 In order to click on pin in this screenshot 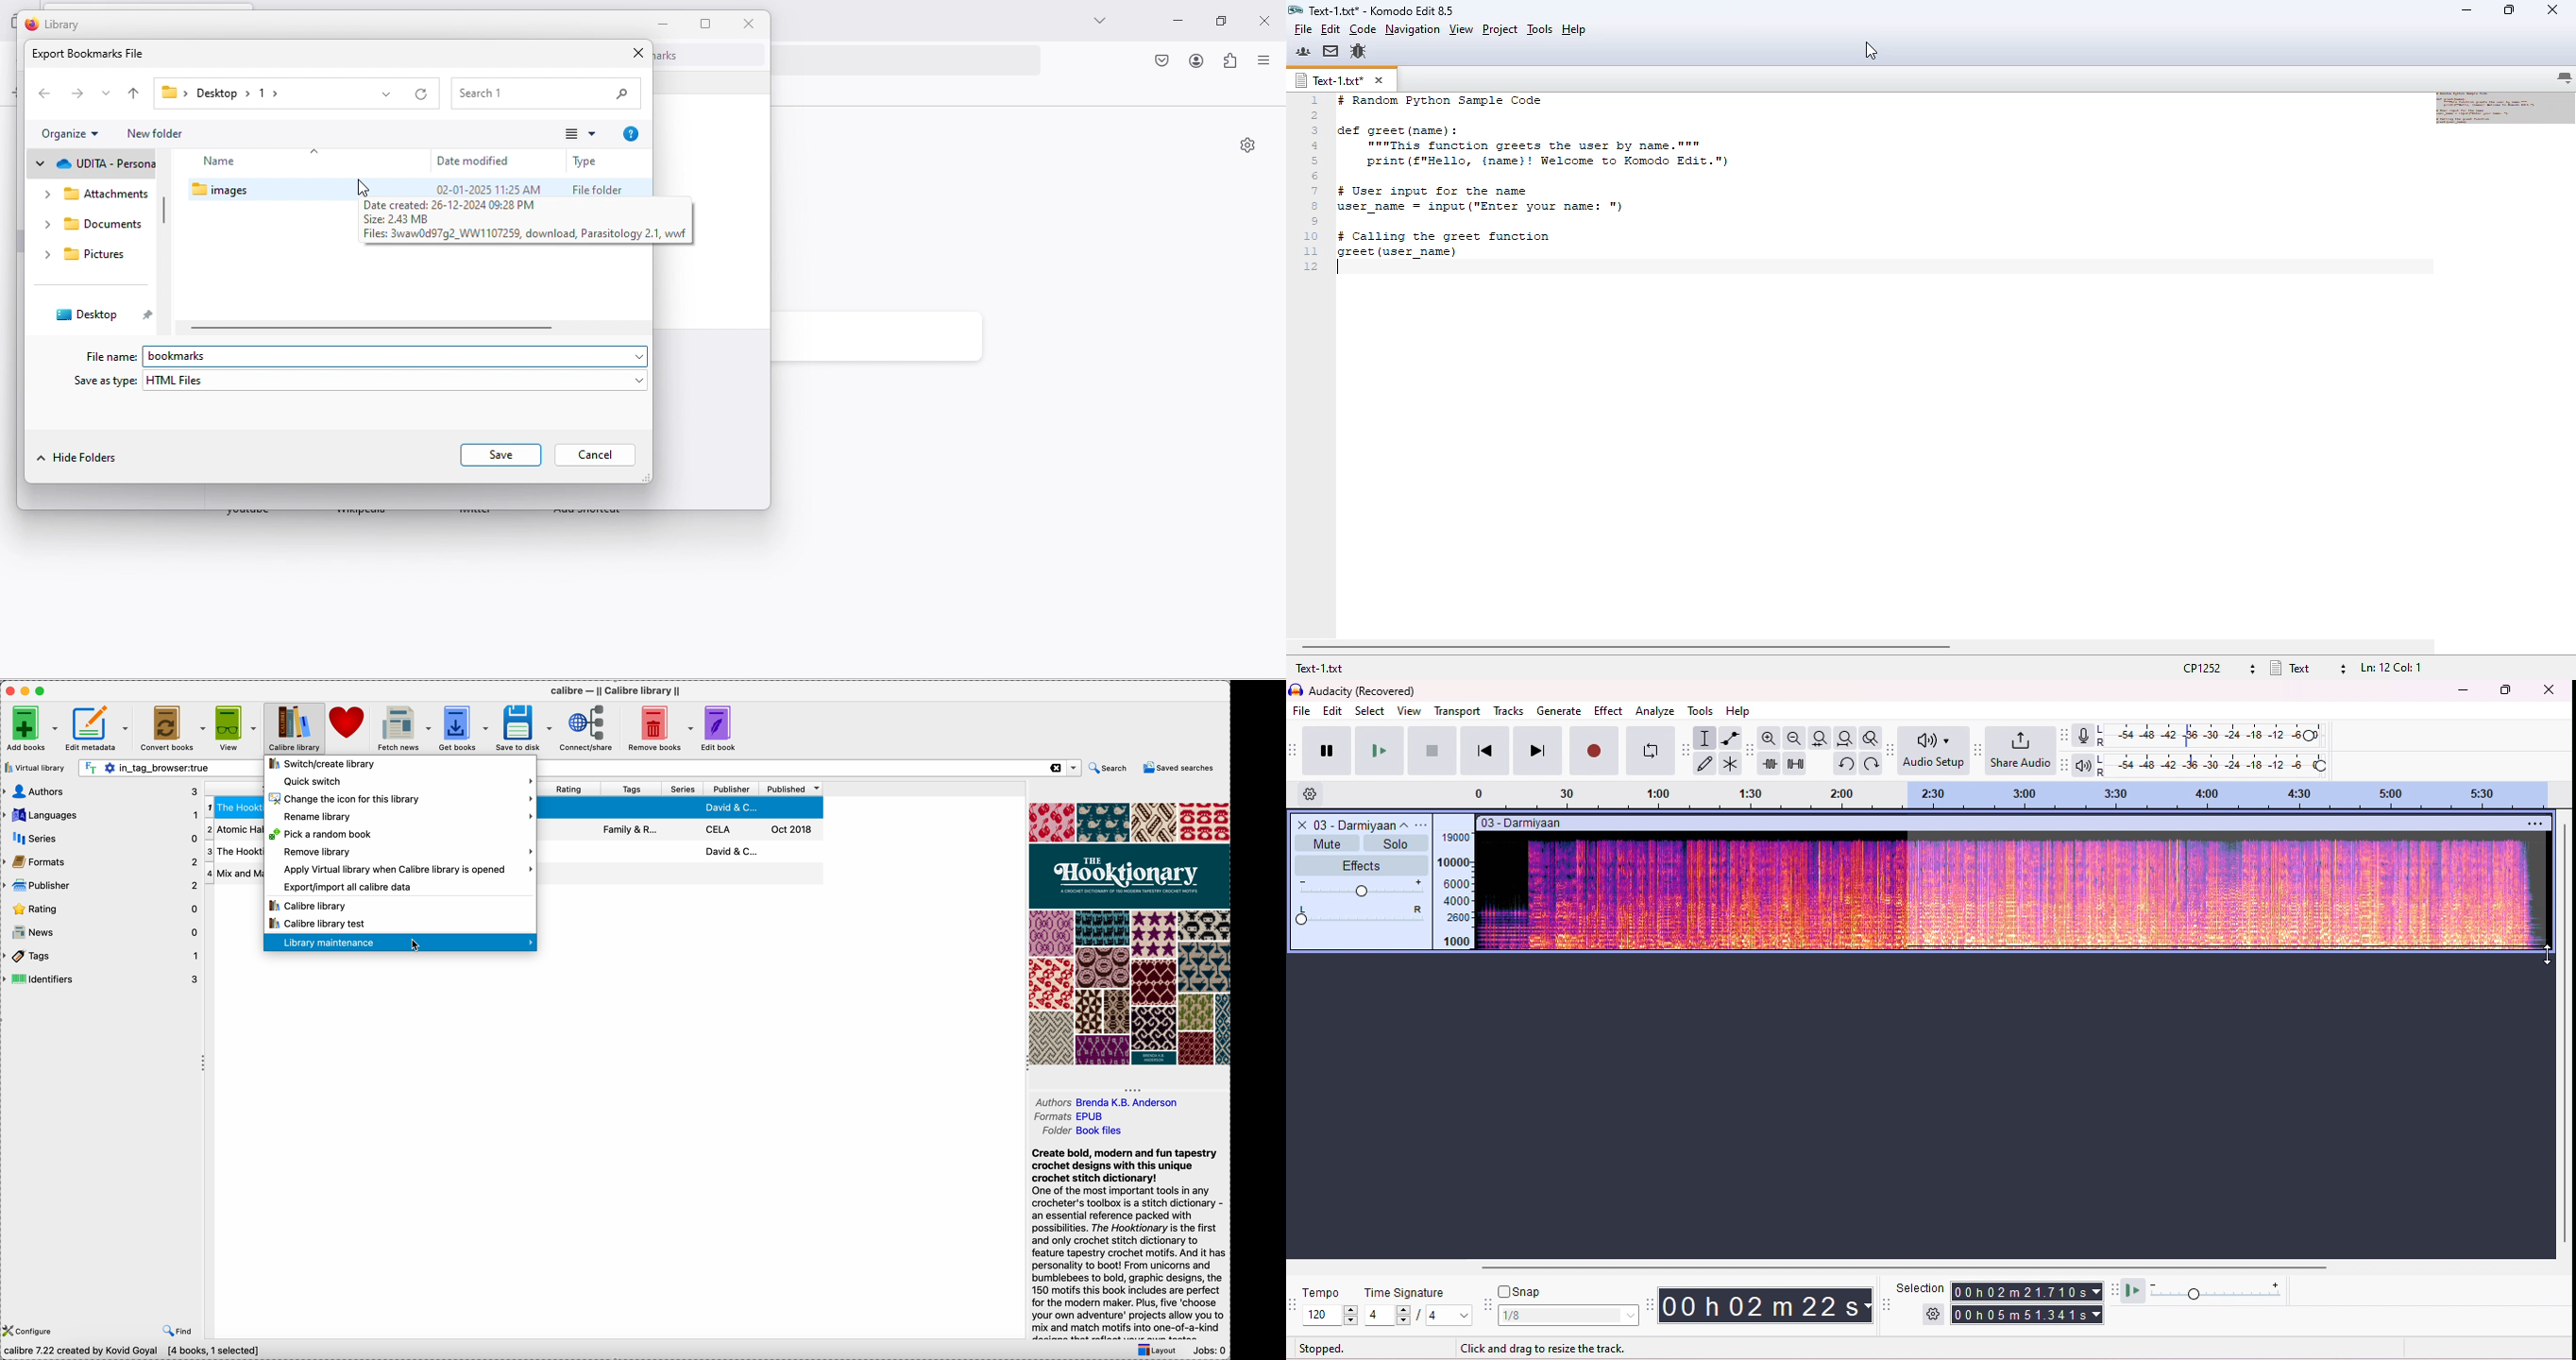, I will do `click(148, 316)`.